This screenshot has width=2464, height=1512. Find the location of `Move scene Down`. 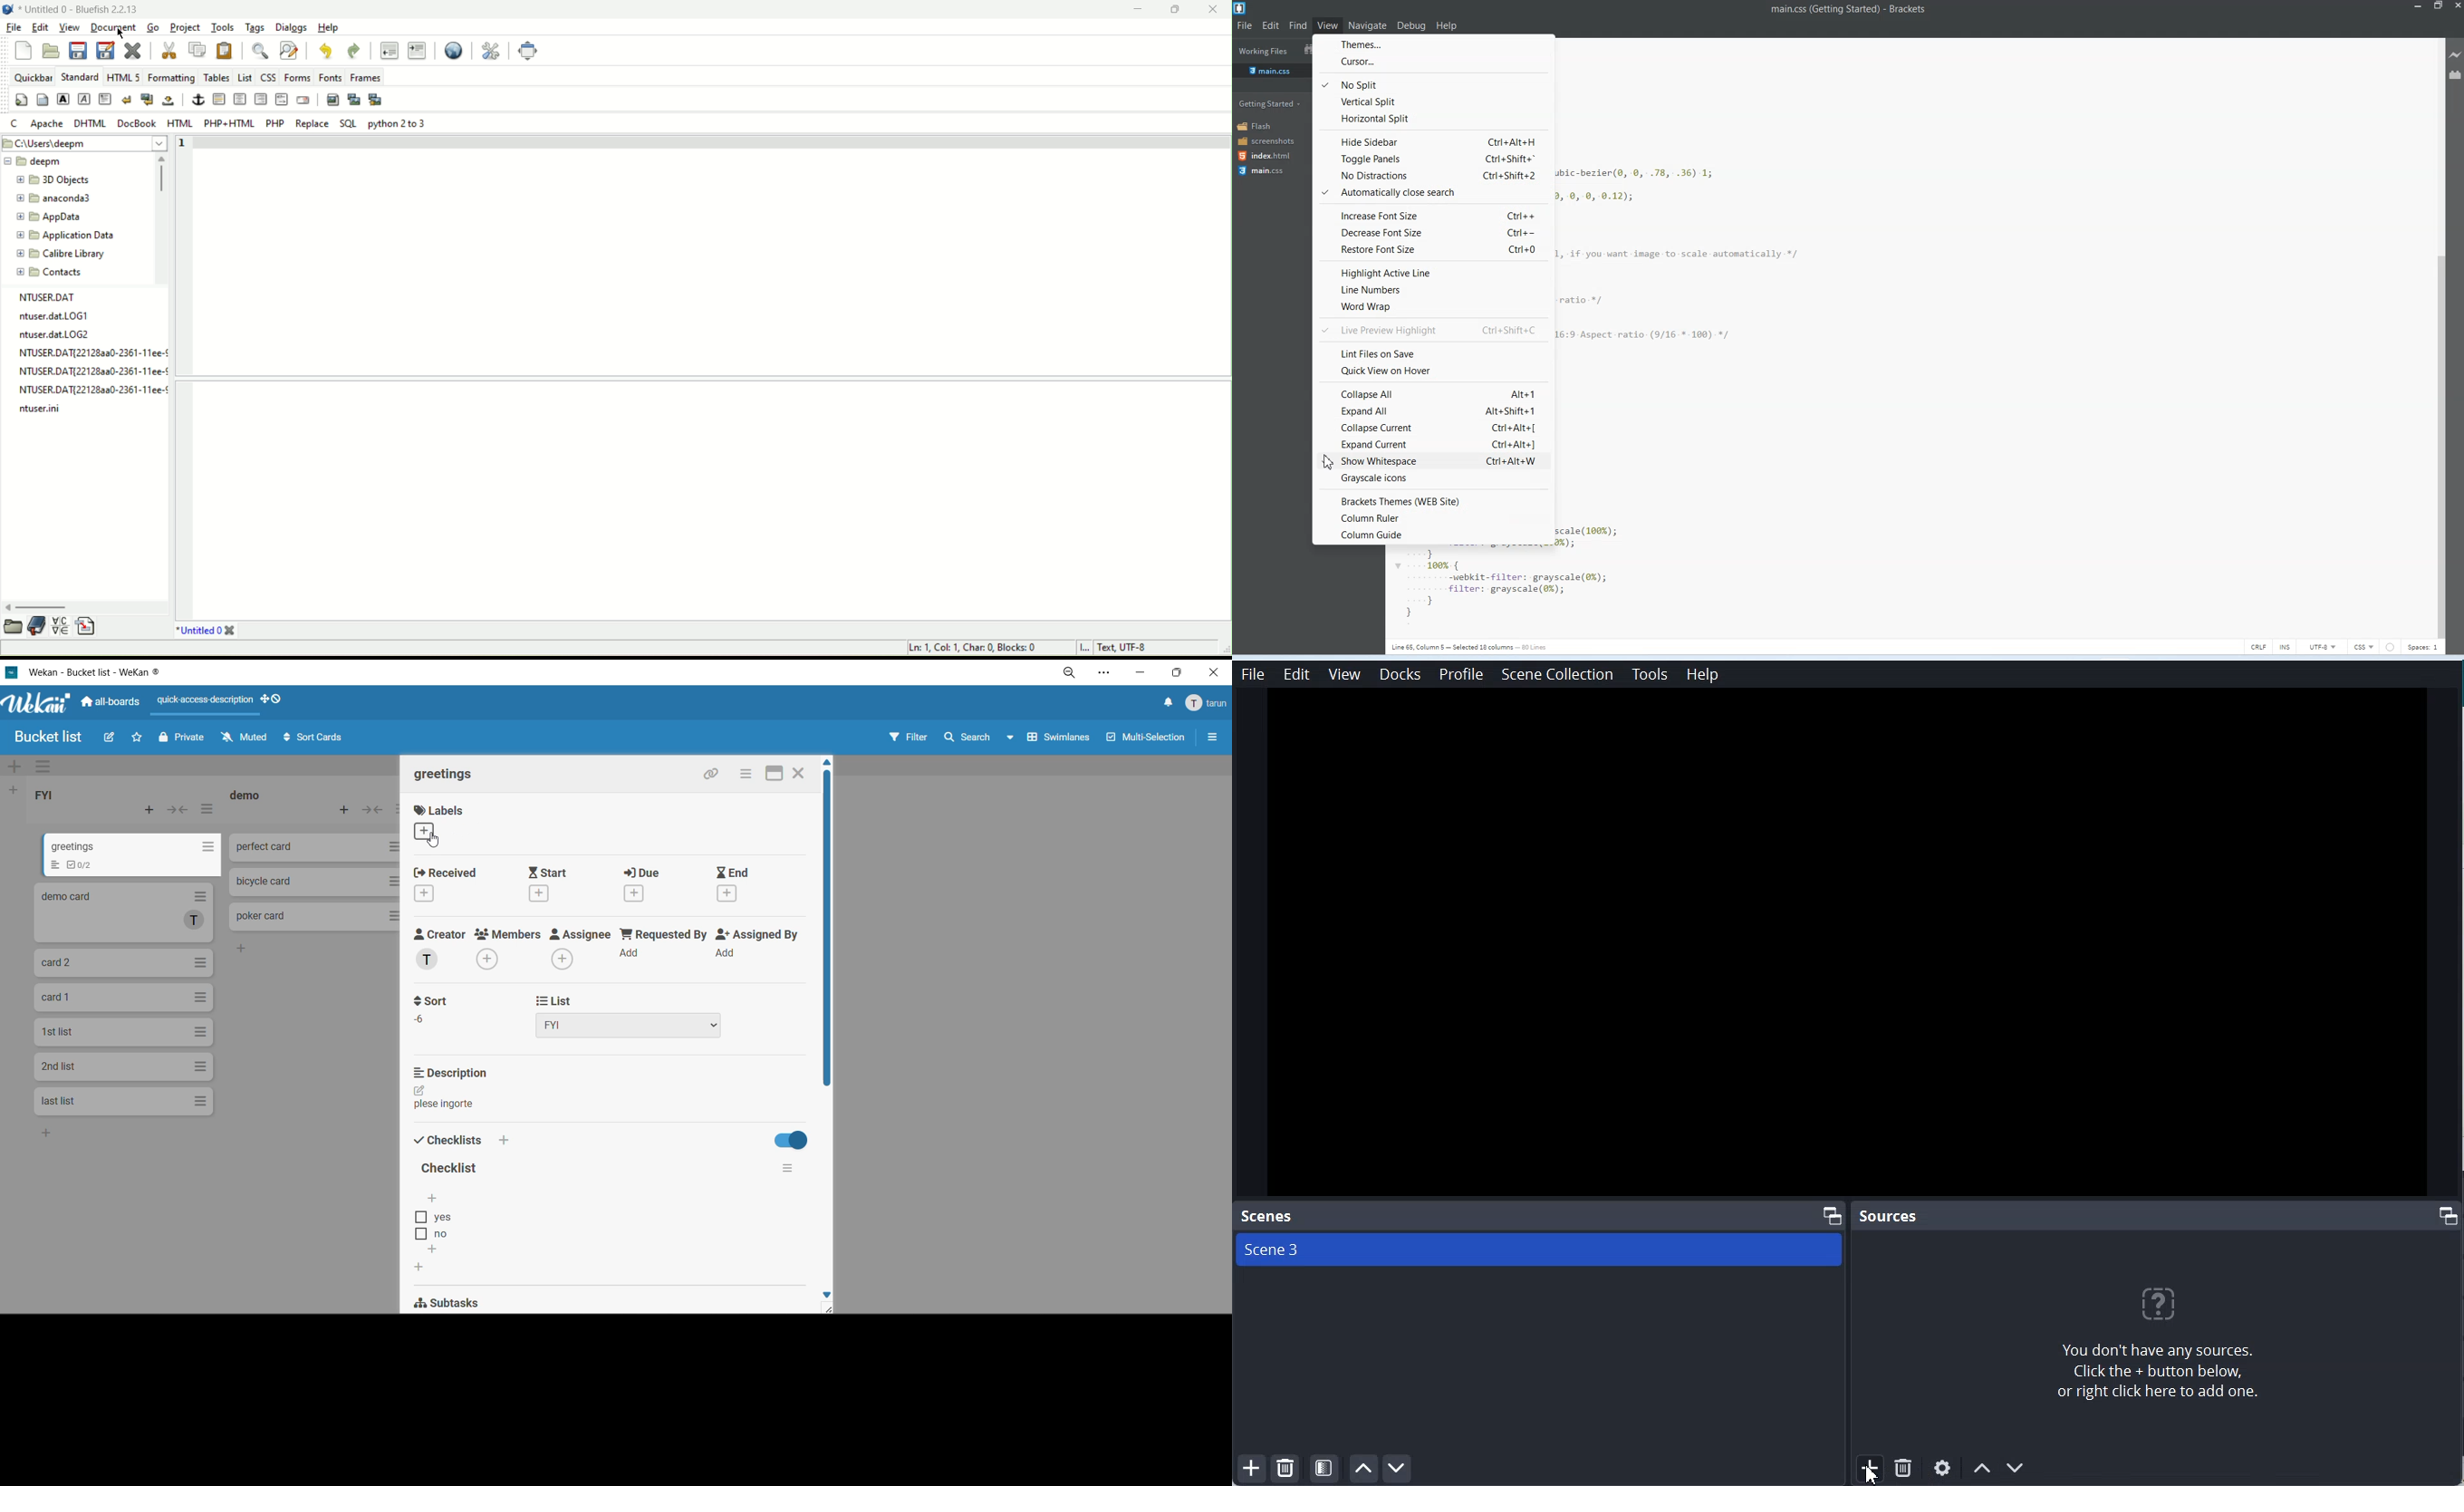

Move scene Down is located at coordinates (1399, 1469).